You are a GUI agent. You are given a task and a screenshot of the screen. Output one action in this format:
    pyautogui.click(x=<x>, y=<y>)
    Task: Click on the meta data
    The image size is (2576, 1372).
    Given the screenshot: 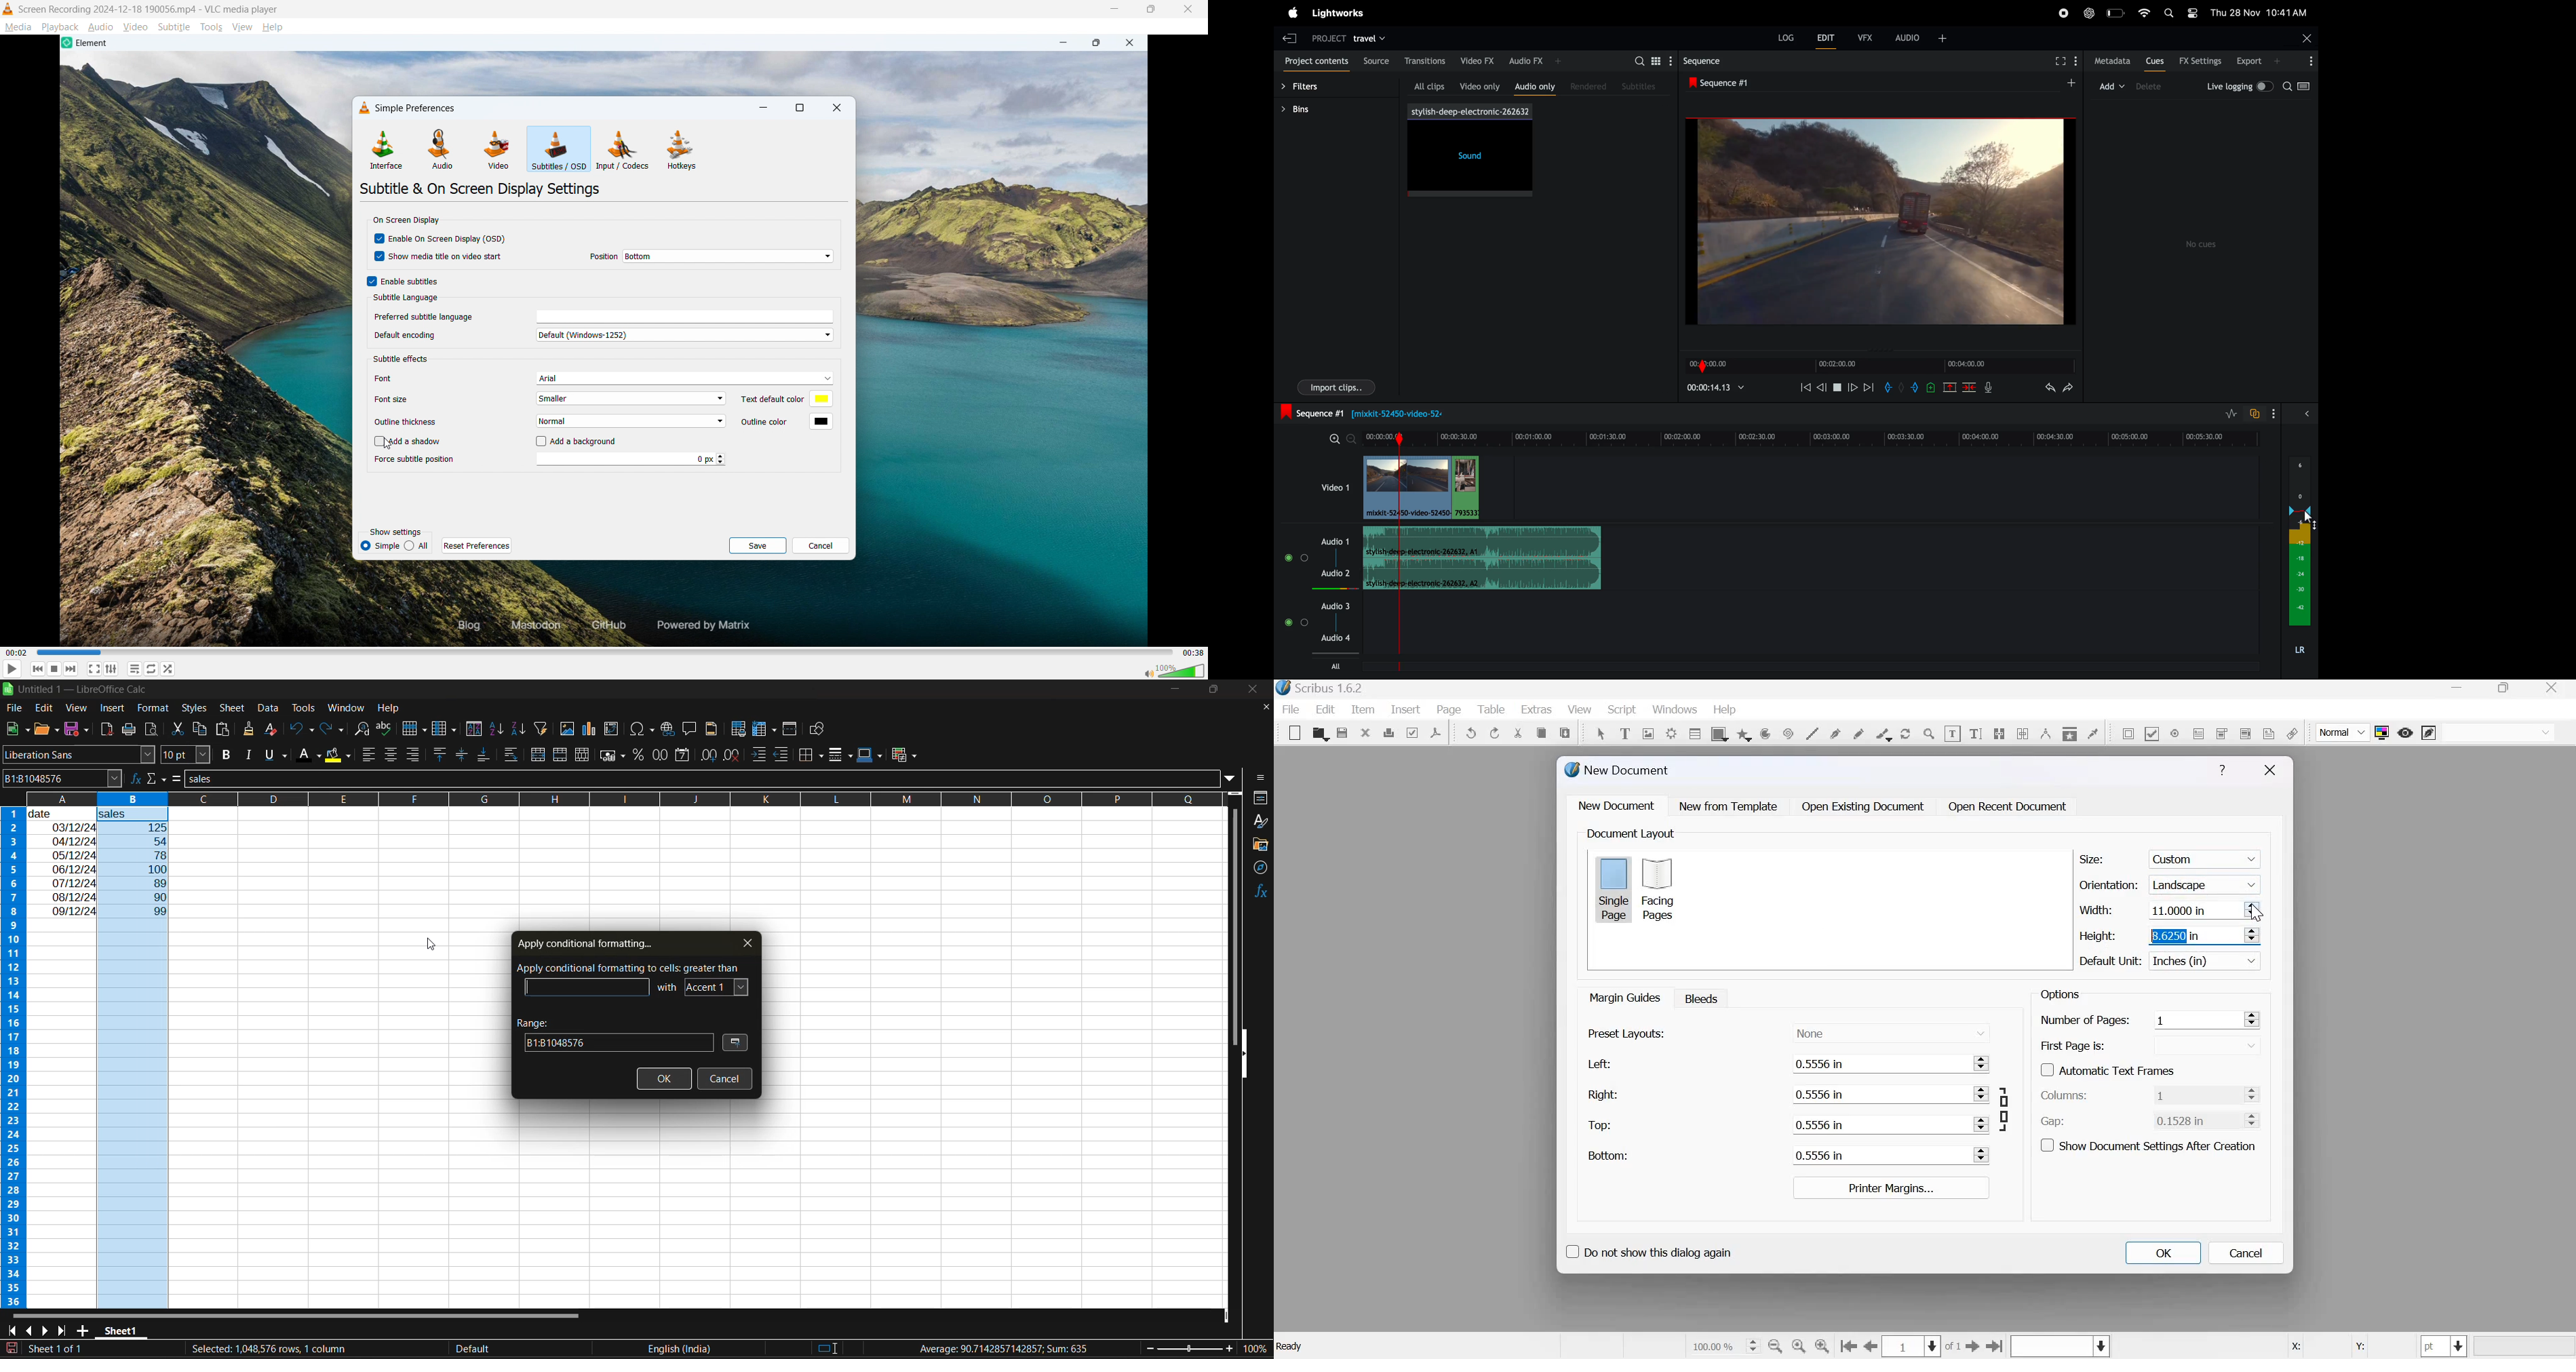 What is the action you would take?
    pyautogui.click(x=2111, y=61)
    